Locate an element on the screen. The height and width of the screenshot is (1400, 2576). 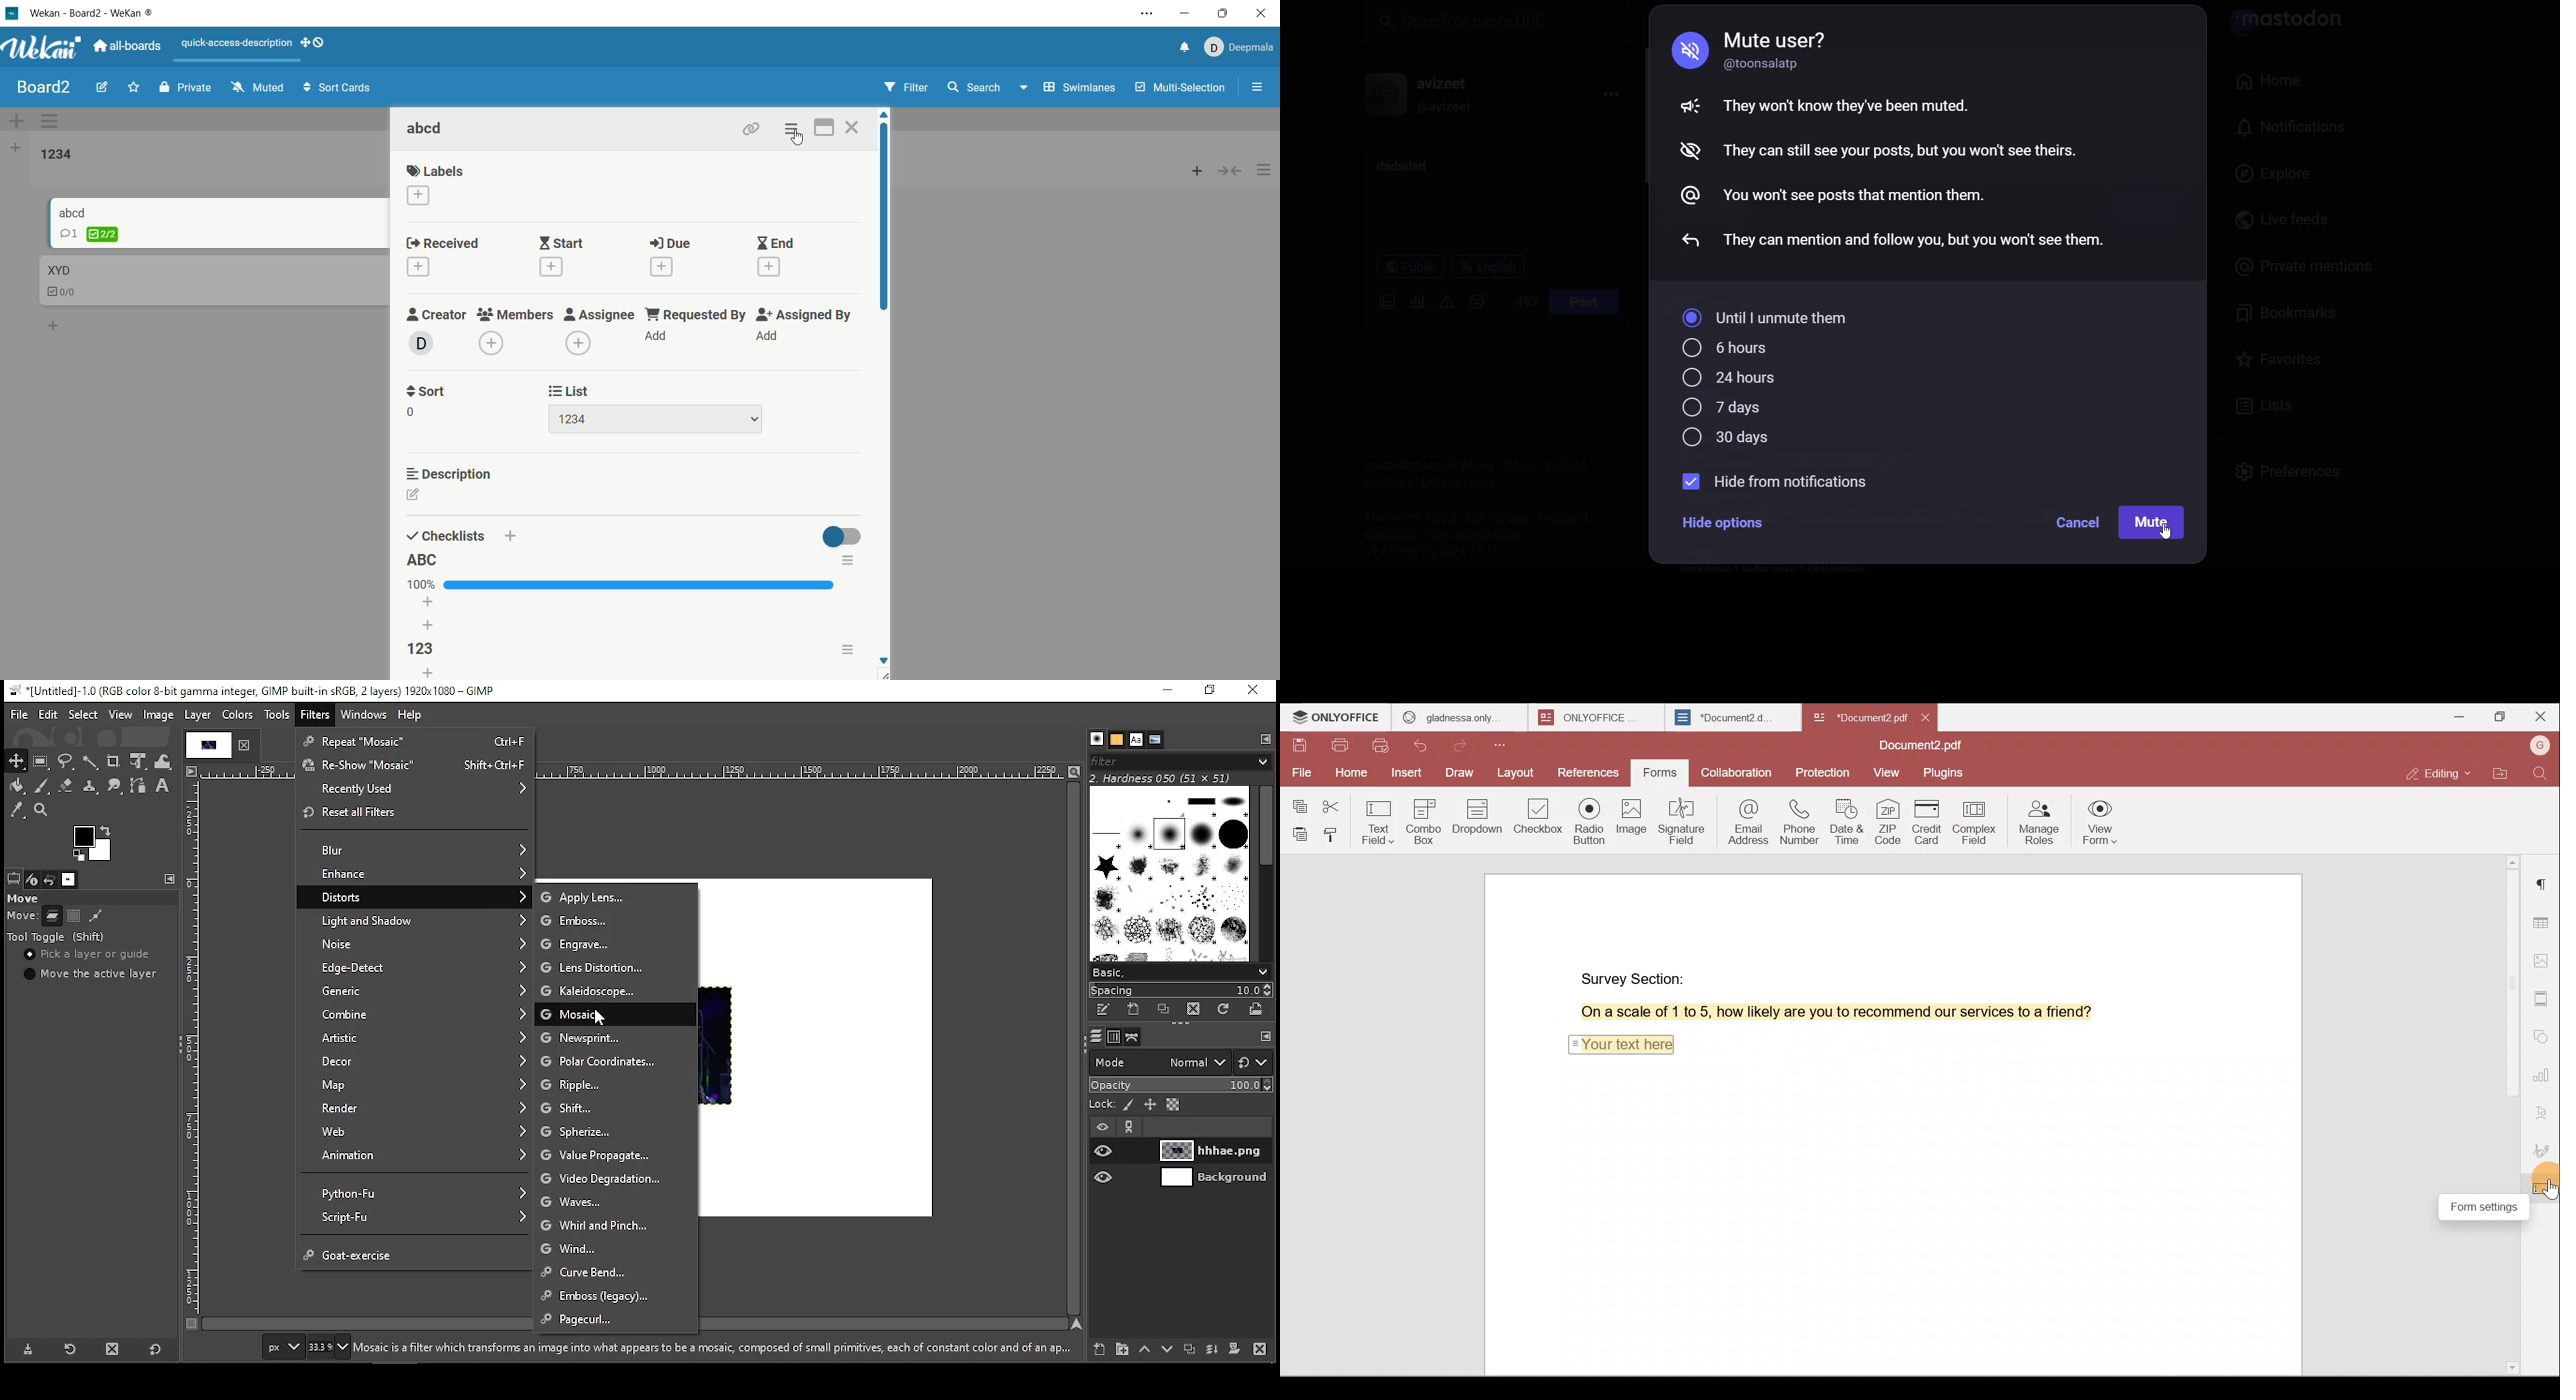
word limit is located at coordinates (1521, 306).